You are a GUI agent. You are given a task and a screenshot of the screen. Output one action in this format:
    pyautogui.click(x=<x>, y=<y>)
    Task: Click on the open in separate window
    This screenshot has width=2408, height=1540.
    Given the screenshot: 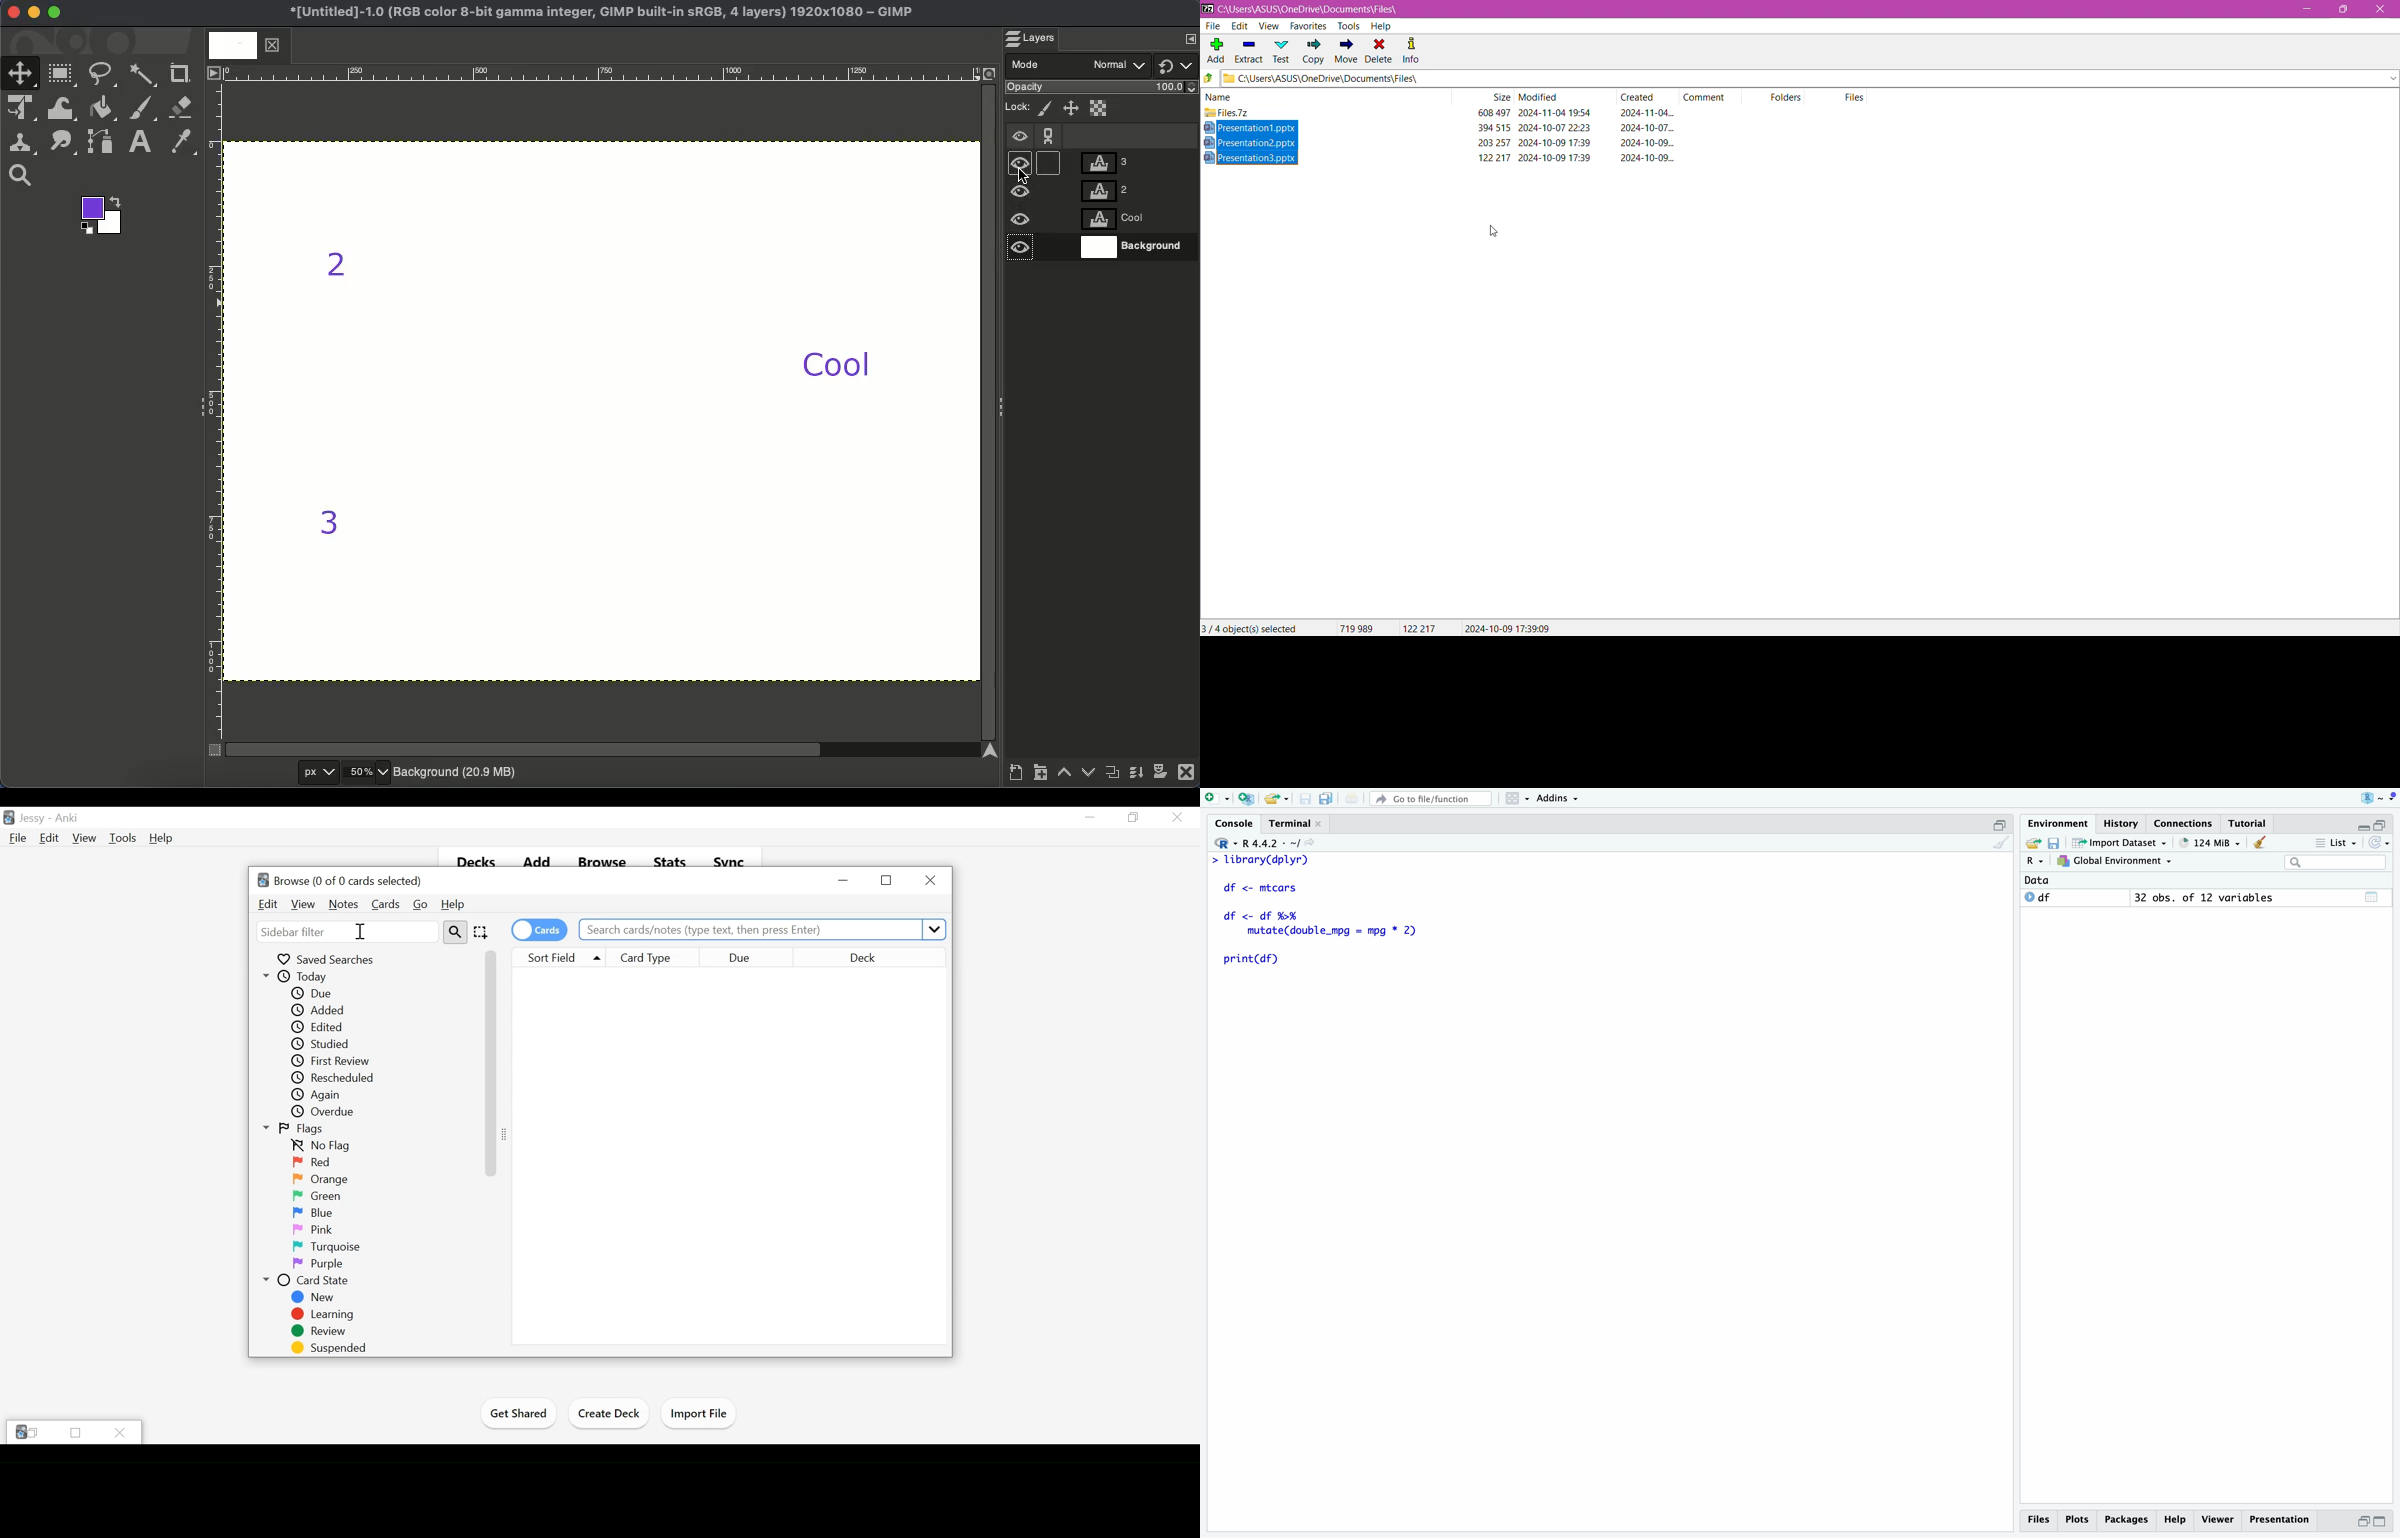 What is the action you would take?
    pyautogui.click(x=2379, y=824)
    